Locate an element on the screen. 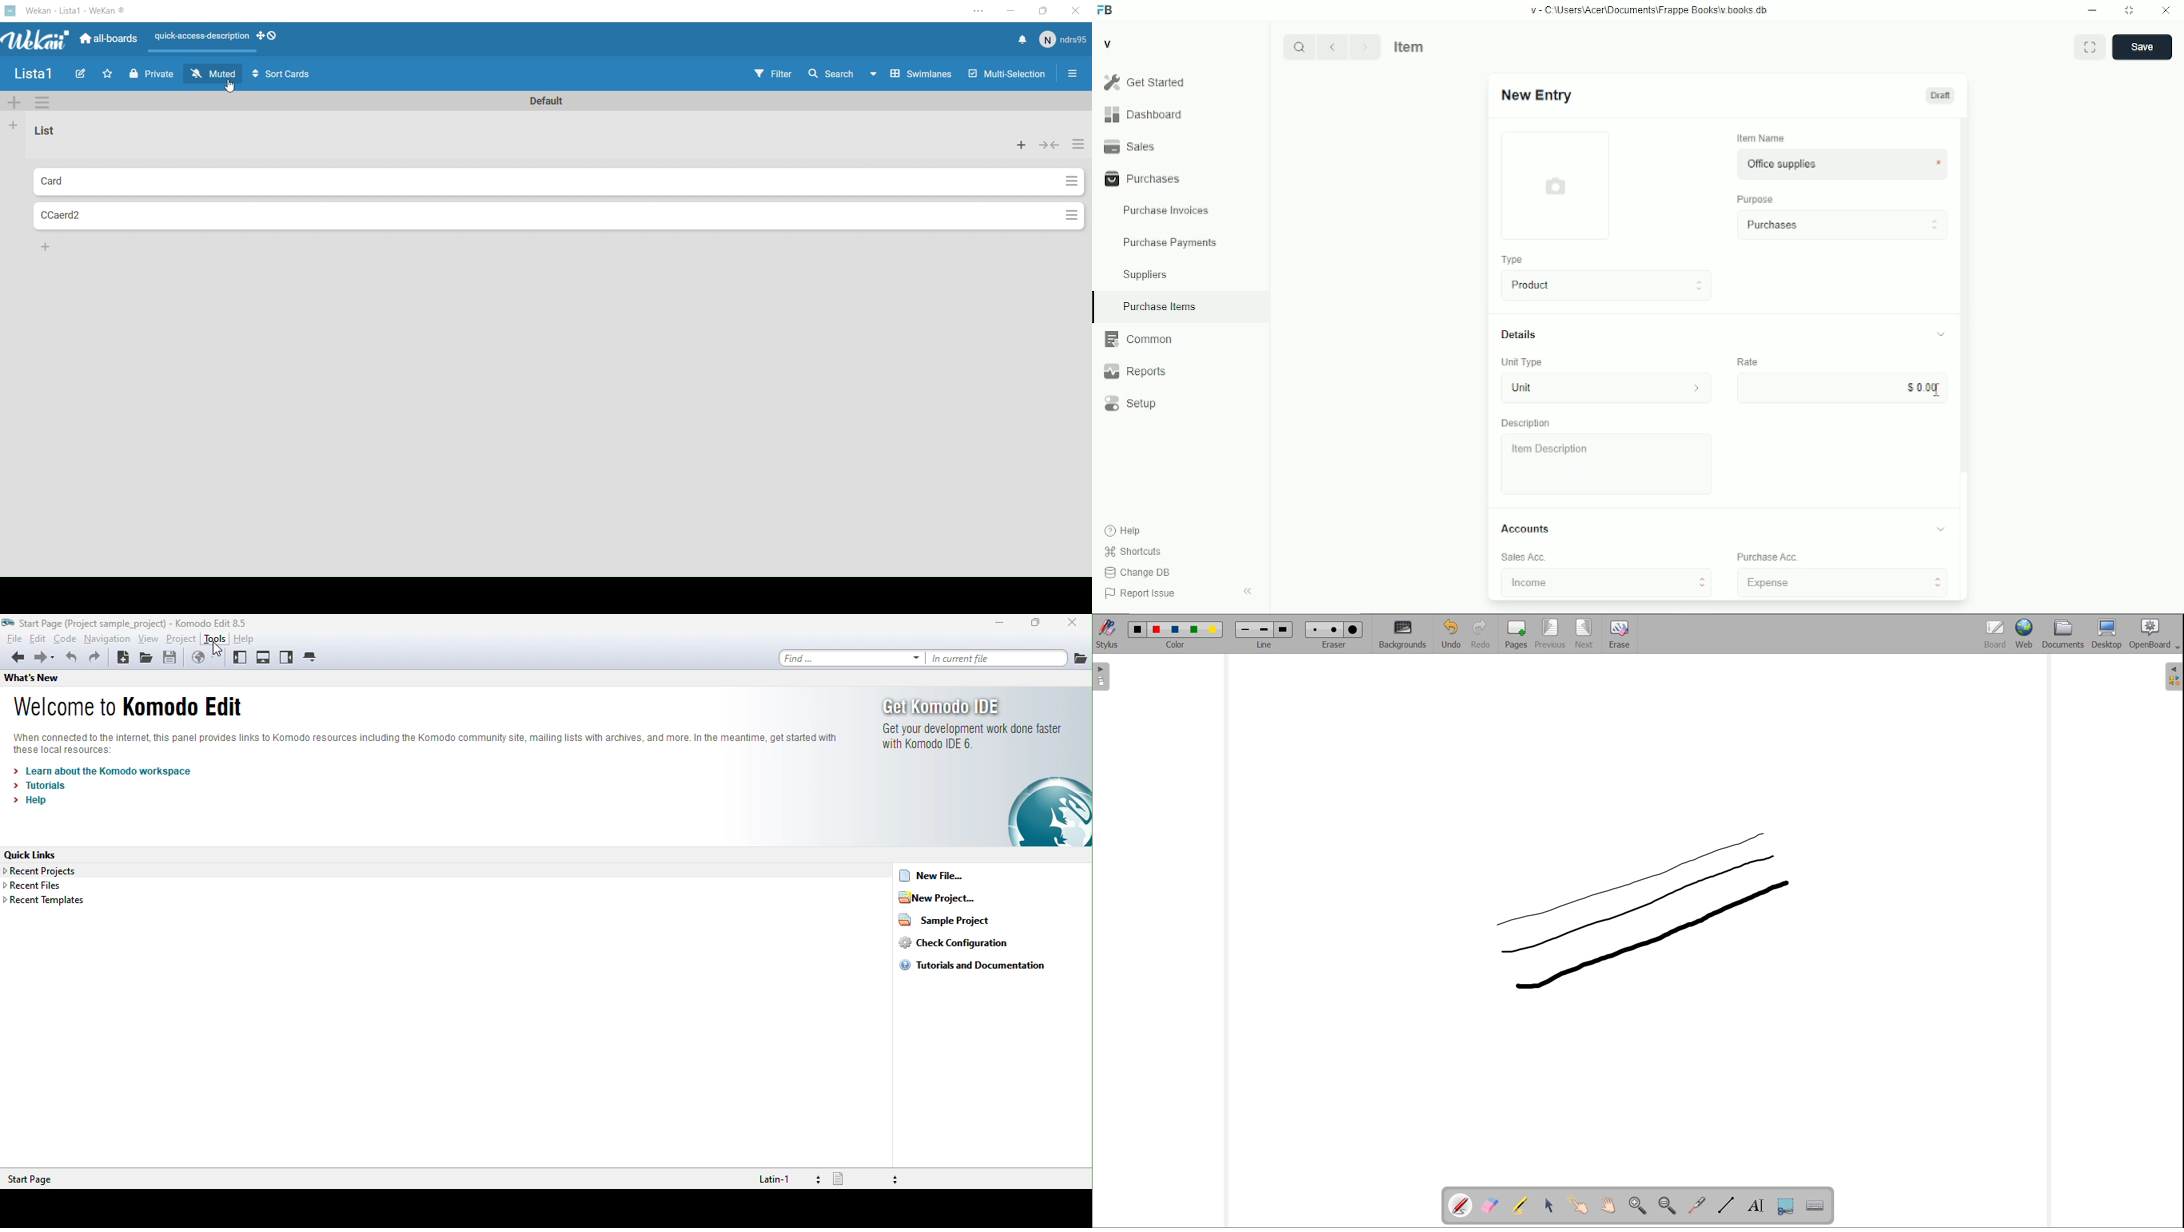  v-C:\Users\Acer\Documents\Frappe books\v.books.db is located at coordinates (1650, 10).